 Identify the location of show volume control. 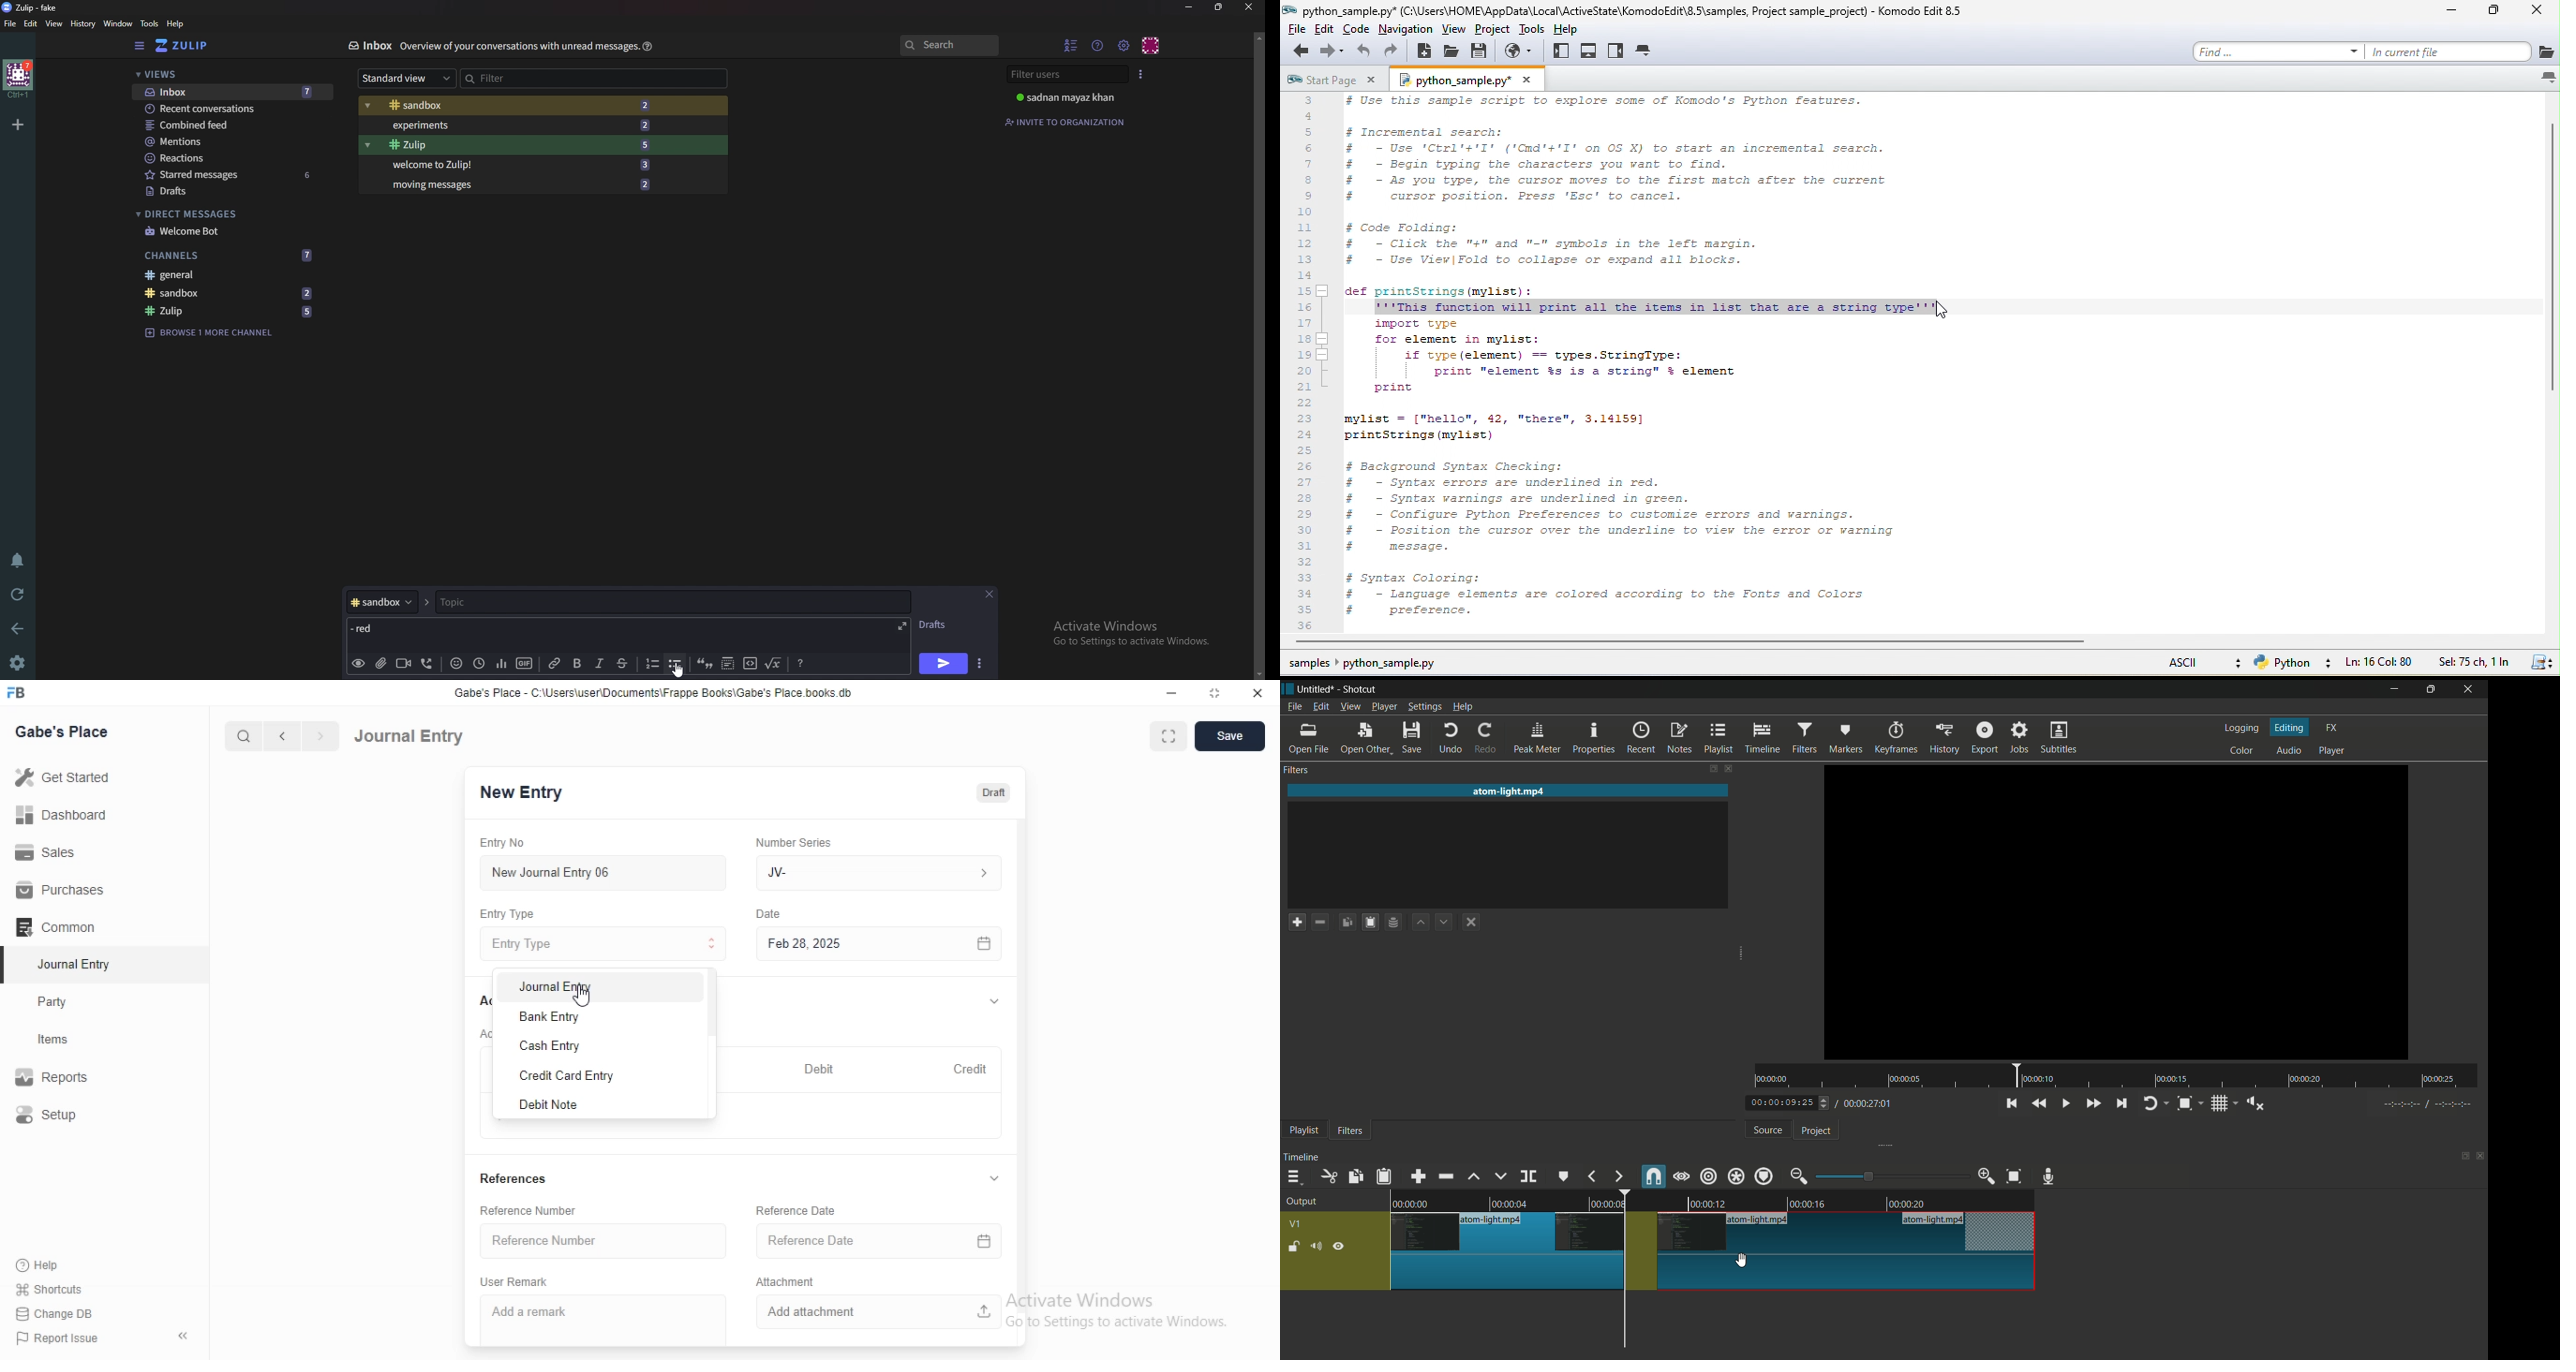
(2255, 1102).